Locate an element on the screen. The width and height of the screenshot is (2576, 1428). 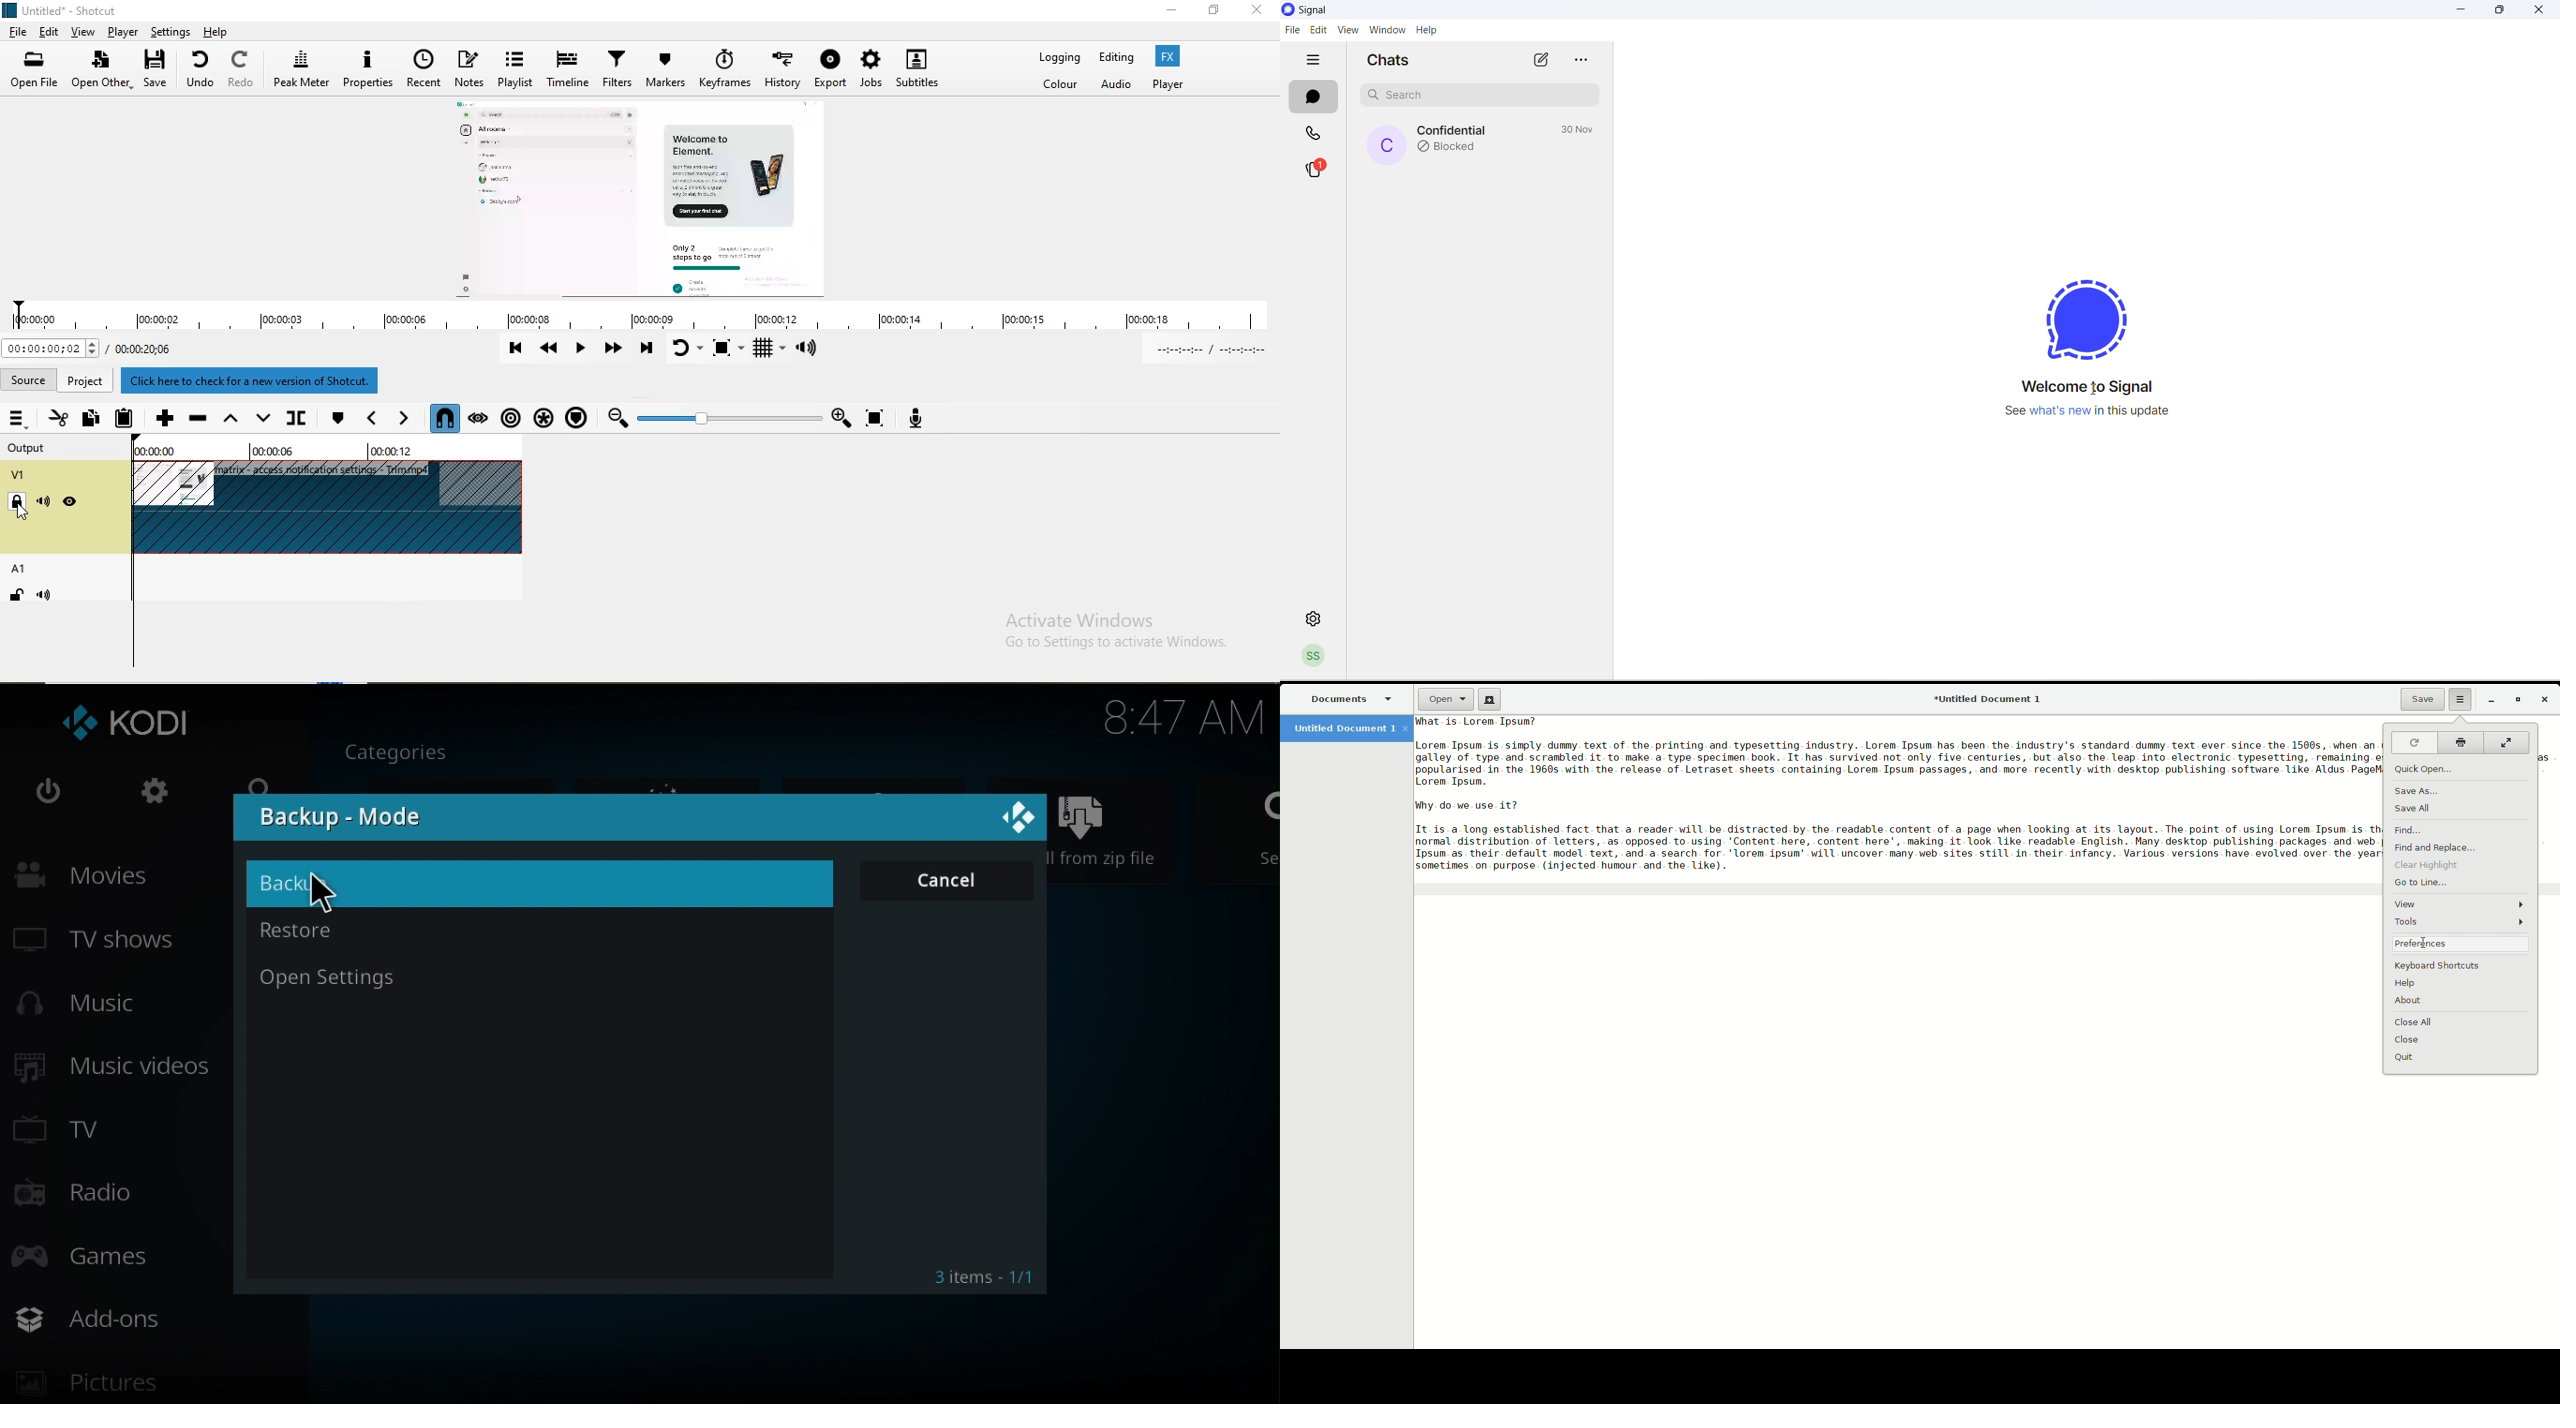
restore is located at coordinates (543, 932).